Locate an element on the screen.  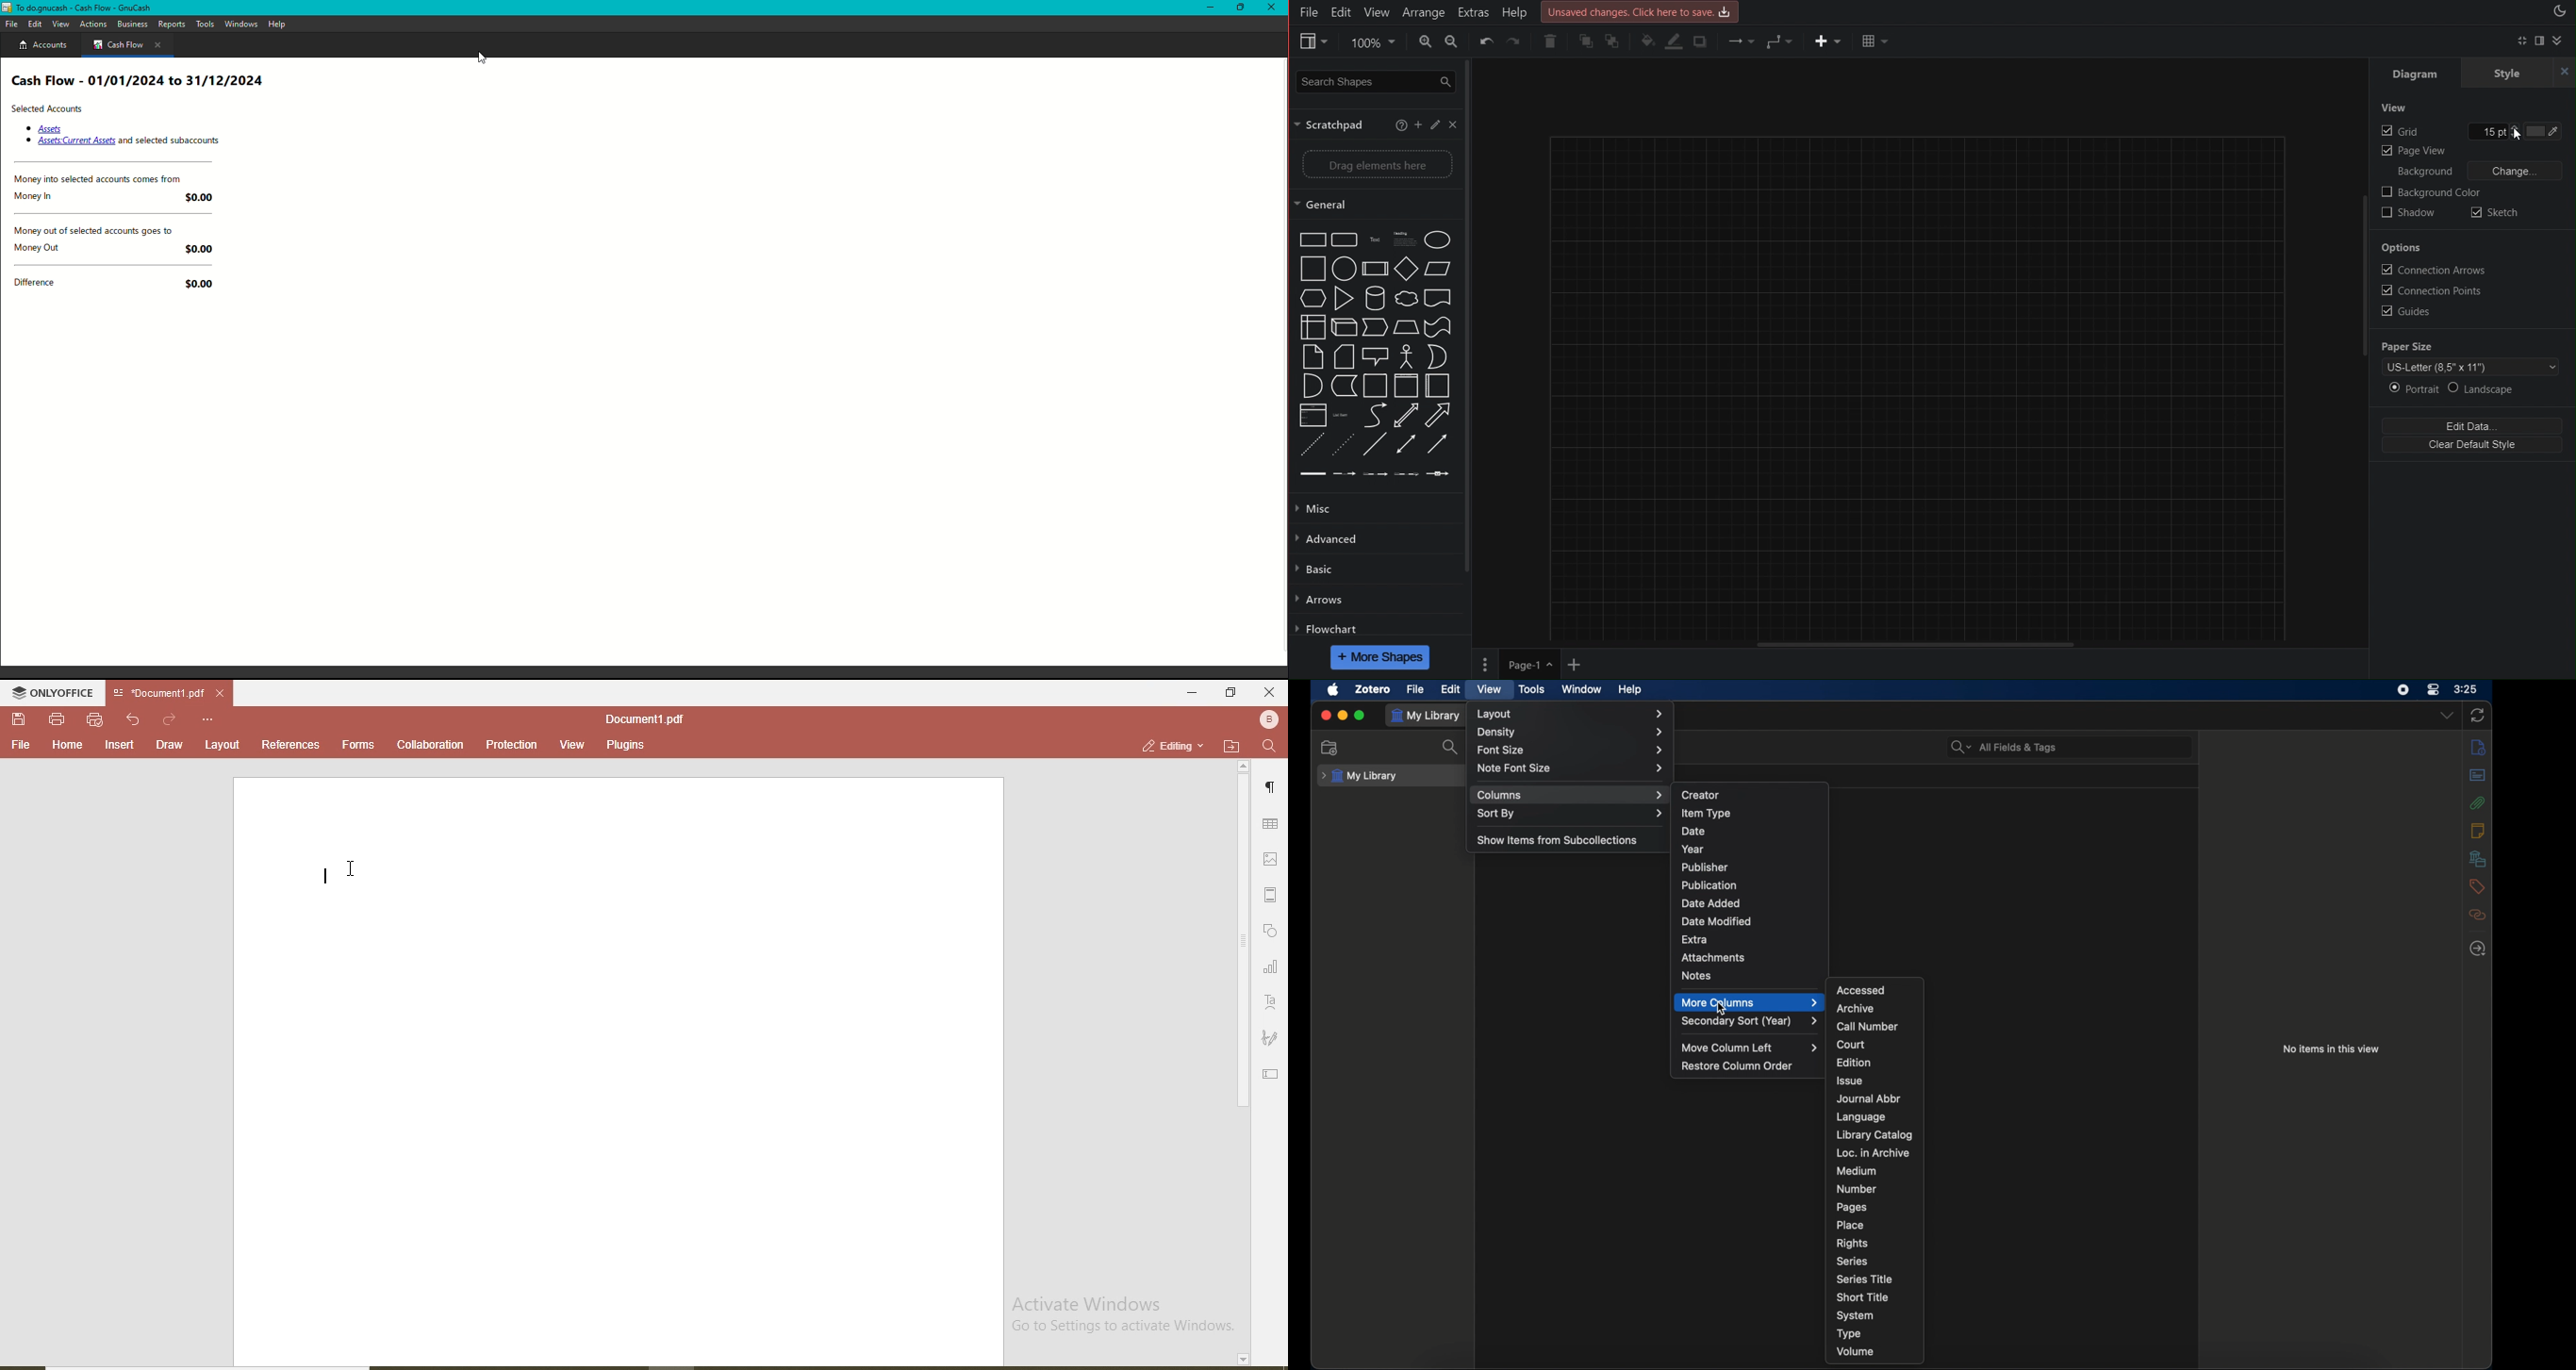
attachments is located at coordinates (2476, 803).